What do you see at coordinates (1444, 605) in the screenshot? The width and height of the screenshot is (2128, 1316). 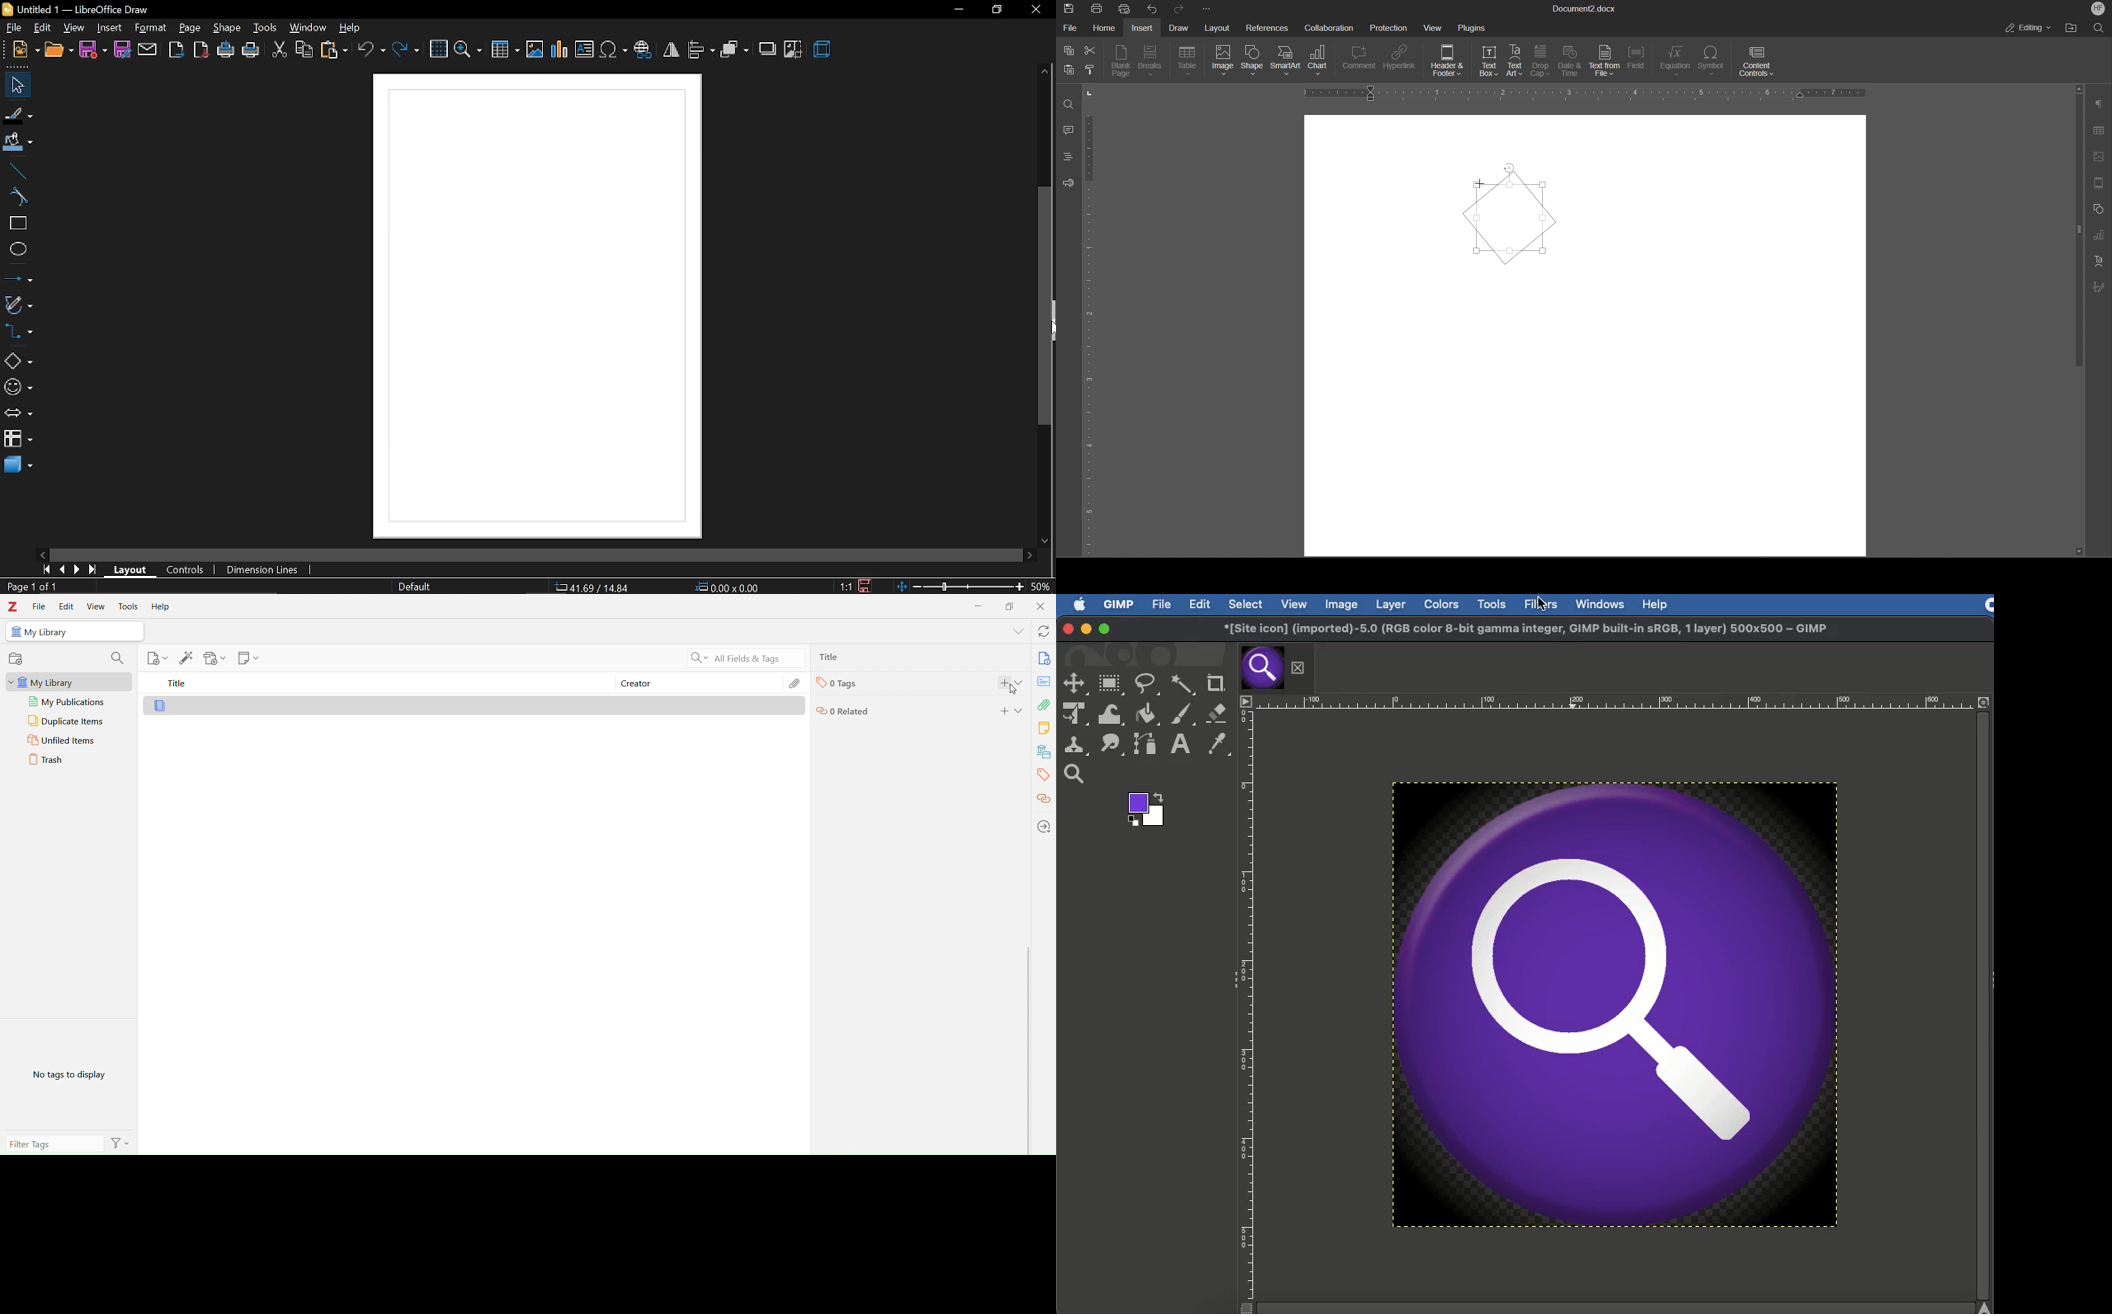 I see `Colors` at bounding box center [1444, 605].